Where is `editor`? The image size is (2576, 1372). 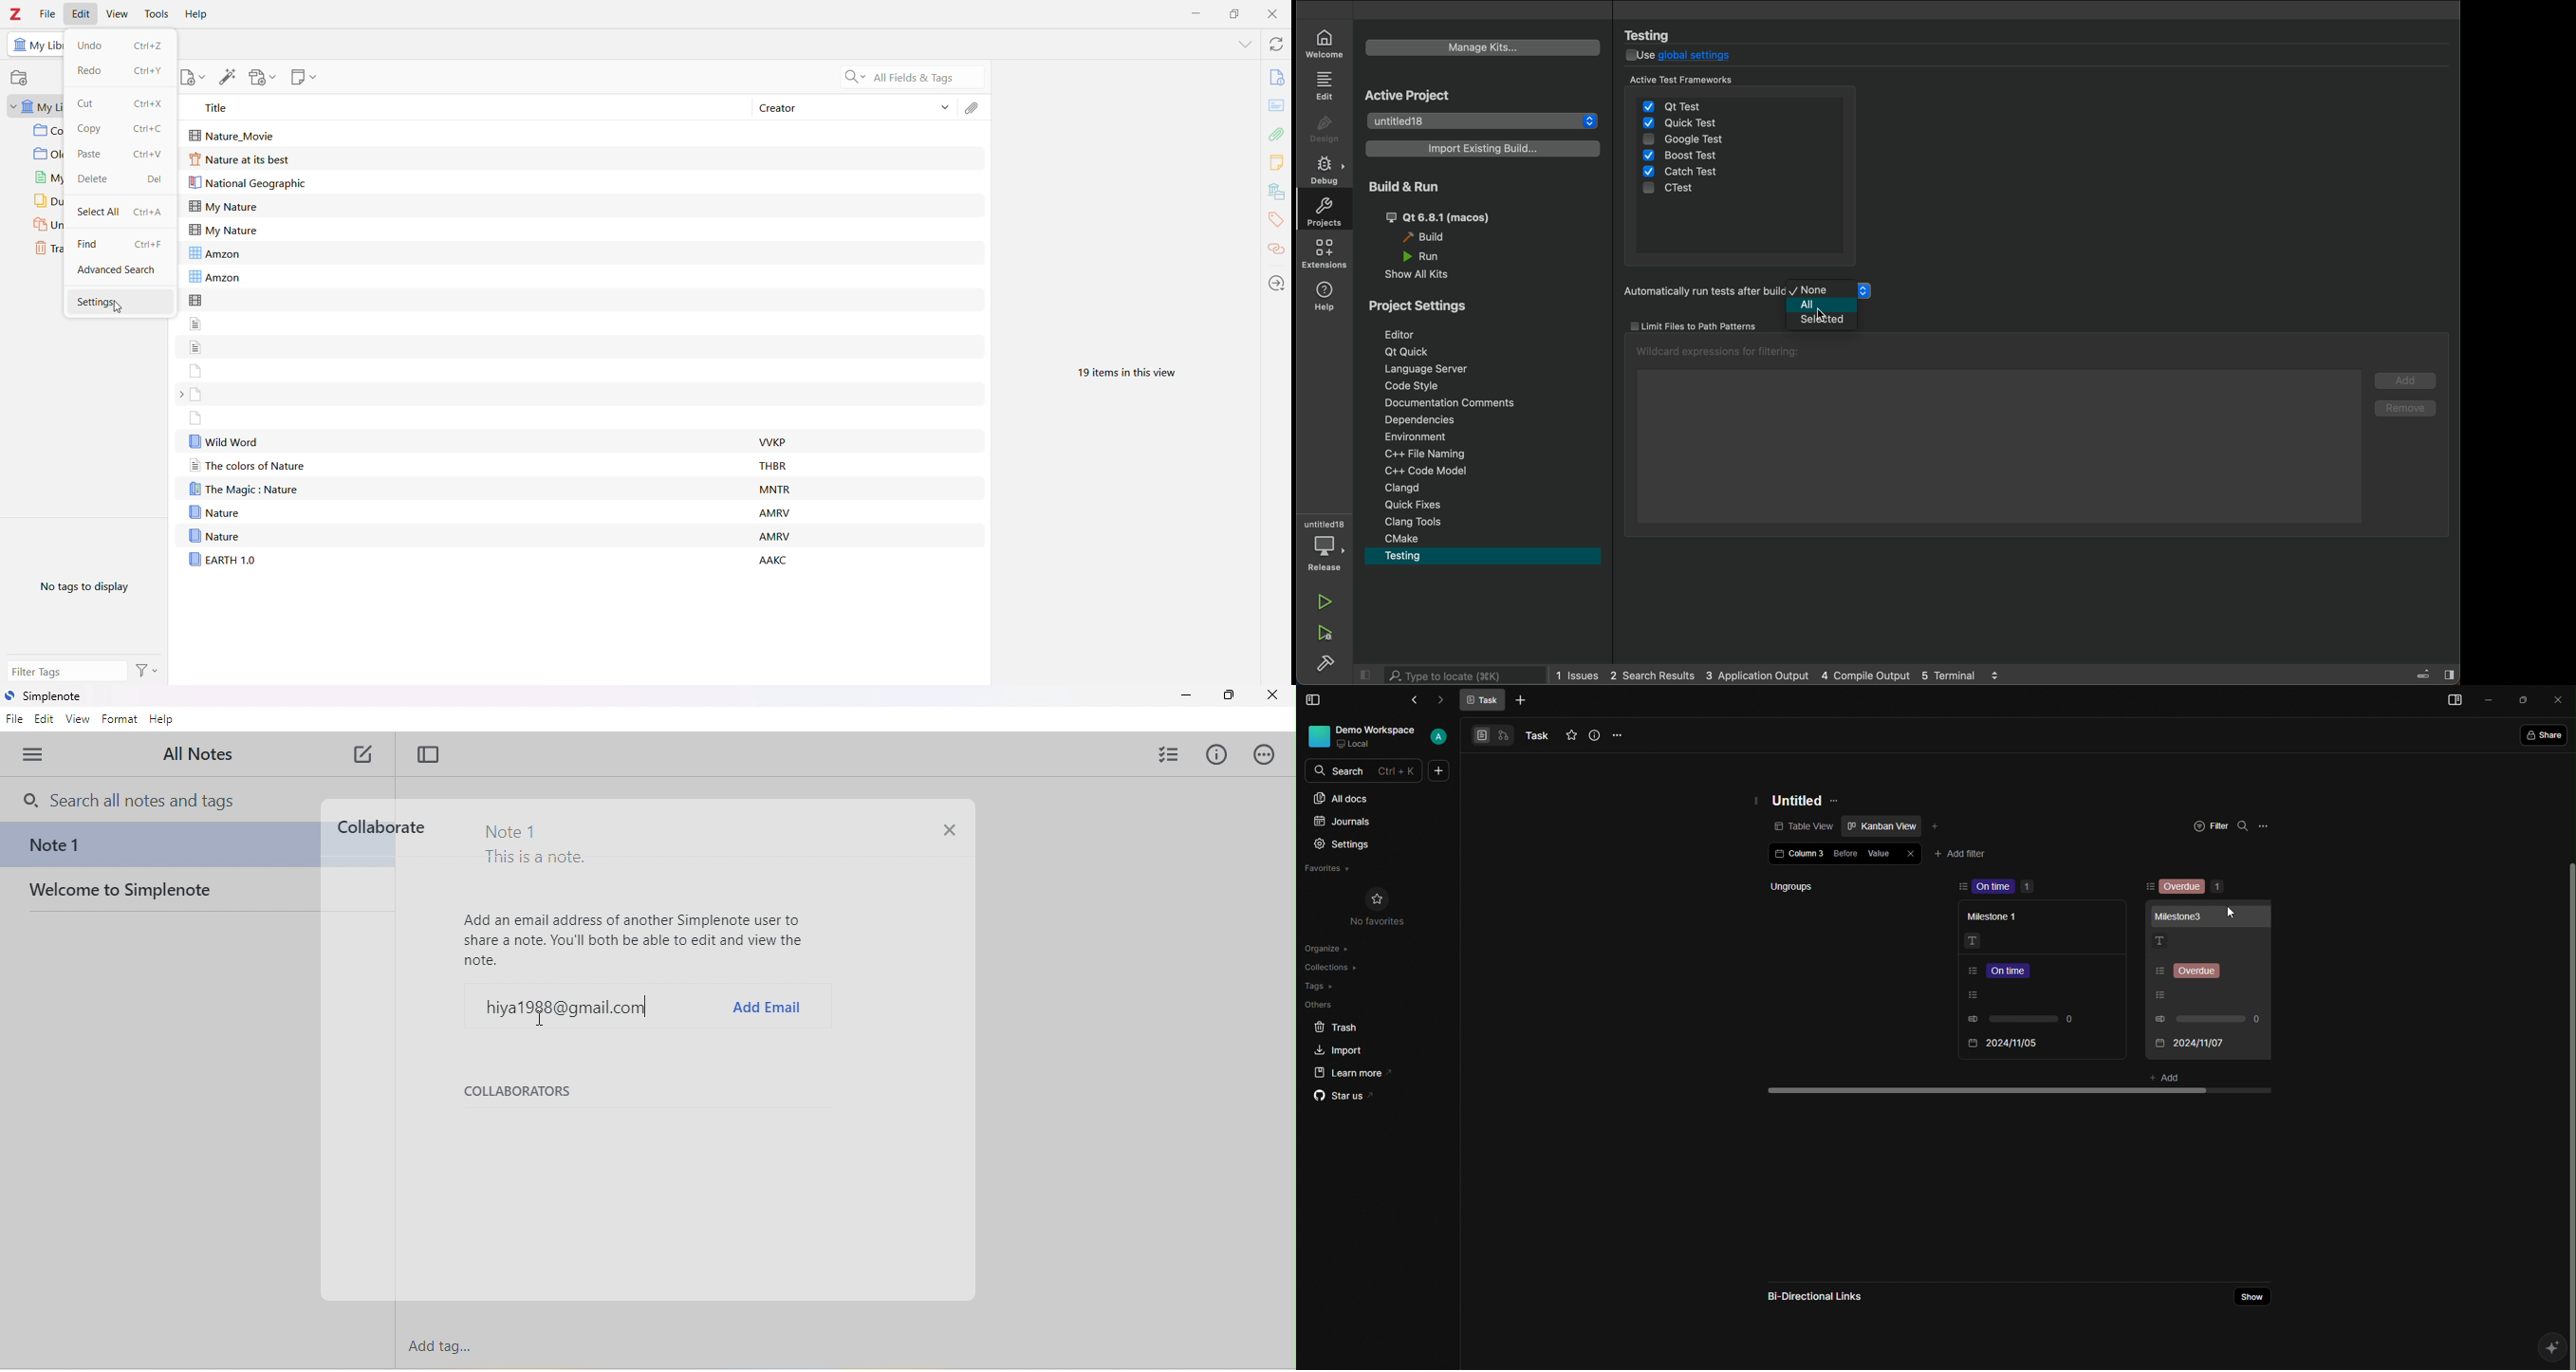 editor is located at coordinates (1411, 334).